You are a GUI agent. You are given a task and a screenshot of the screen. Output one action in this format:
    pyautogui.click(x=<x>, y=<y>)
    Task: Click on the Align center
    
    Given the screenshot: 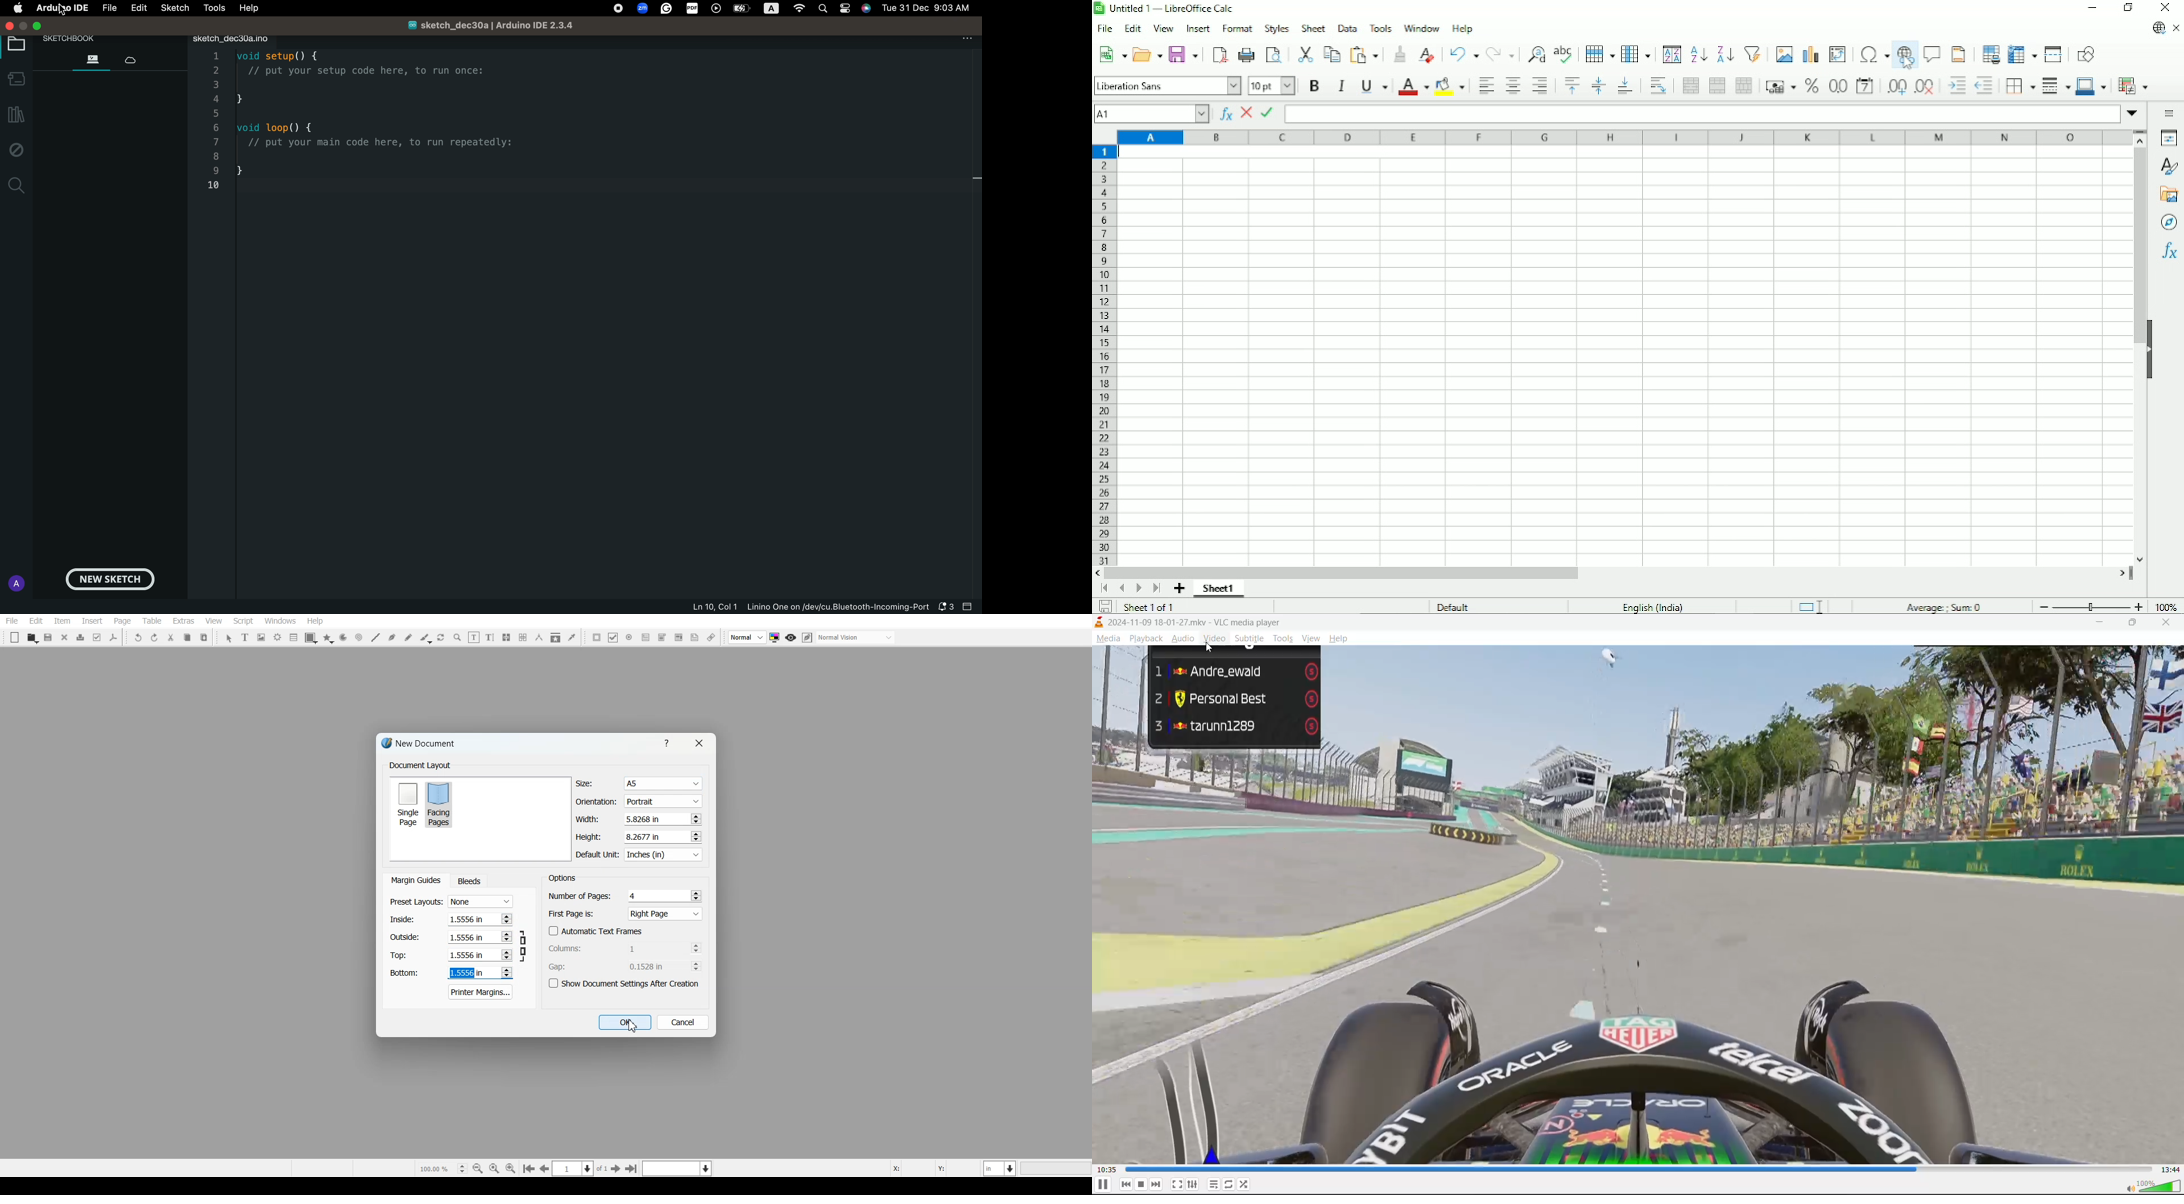 What is the action you would take?
    pyautogui.click(x=1511, y=85)
    